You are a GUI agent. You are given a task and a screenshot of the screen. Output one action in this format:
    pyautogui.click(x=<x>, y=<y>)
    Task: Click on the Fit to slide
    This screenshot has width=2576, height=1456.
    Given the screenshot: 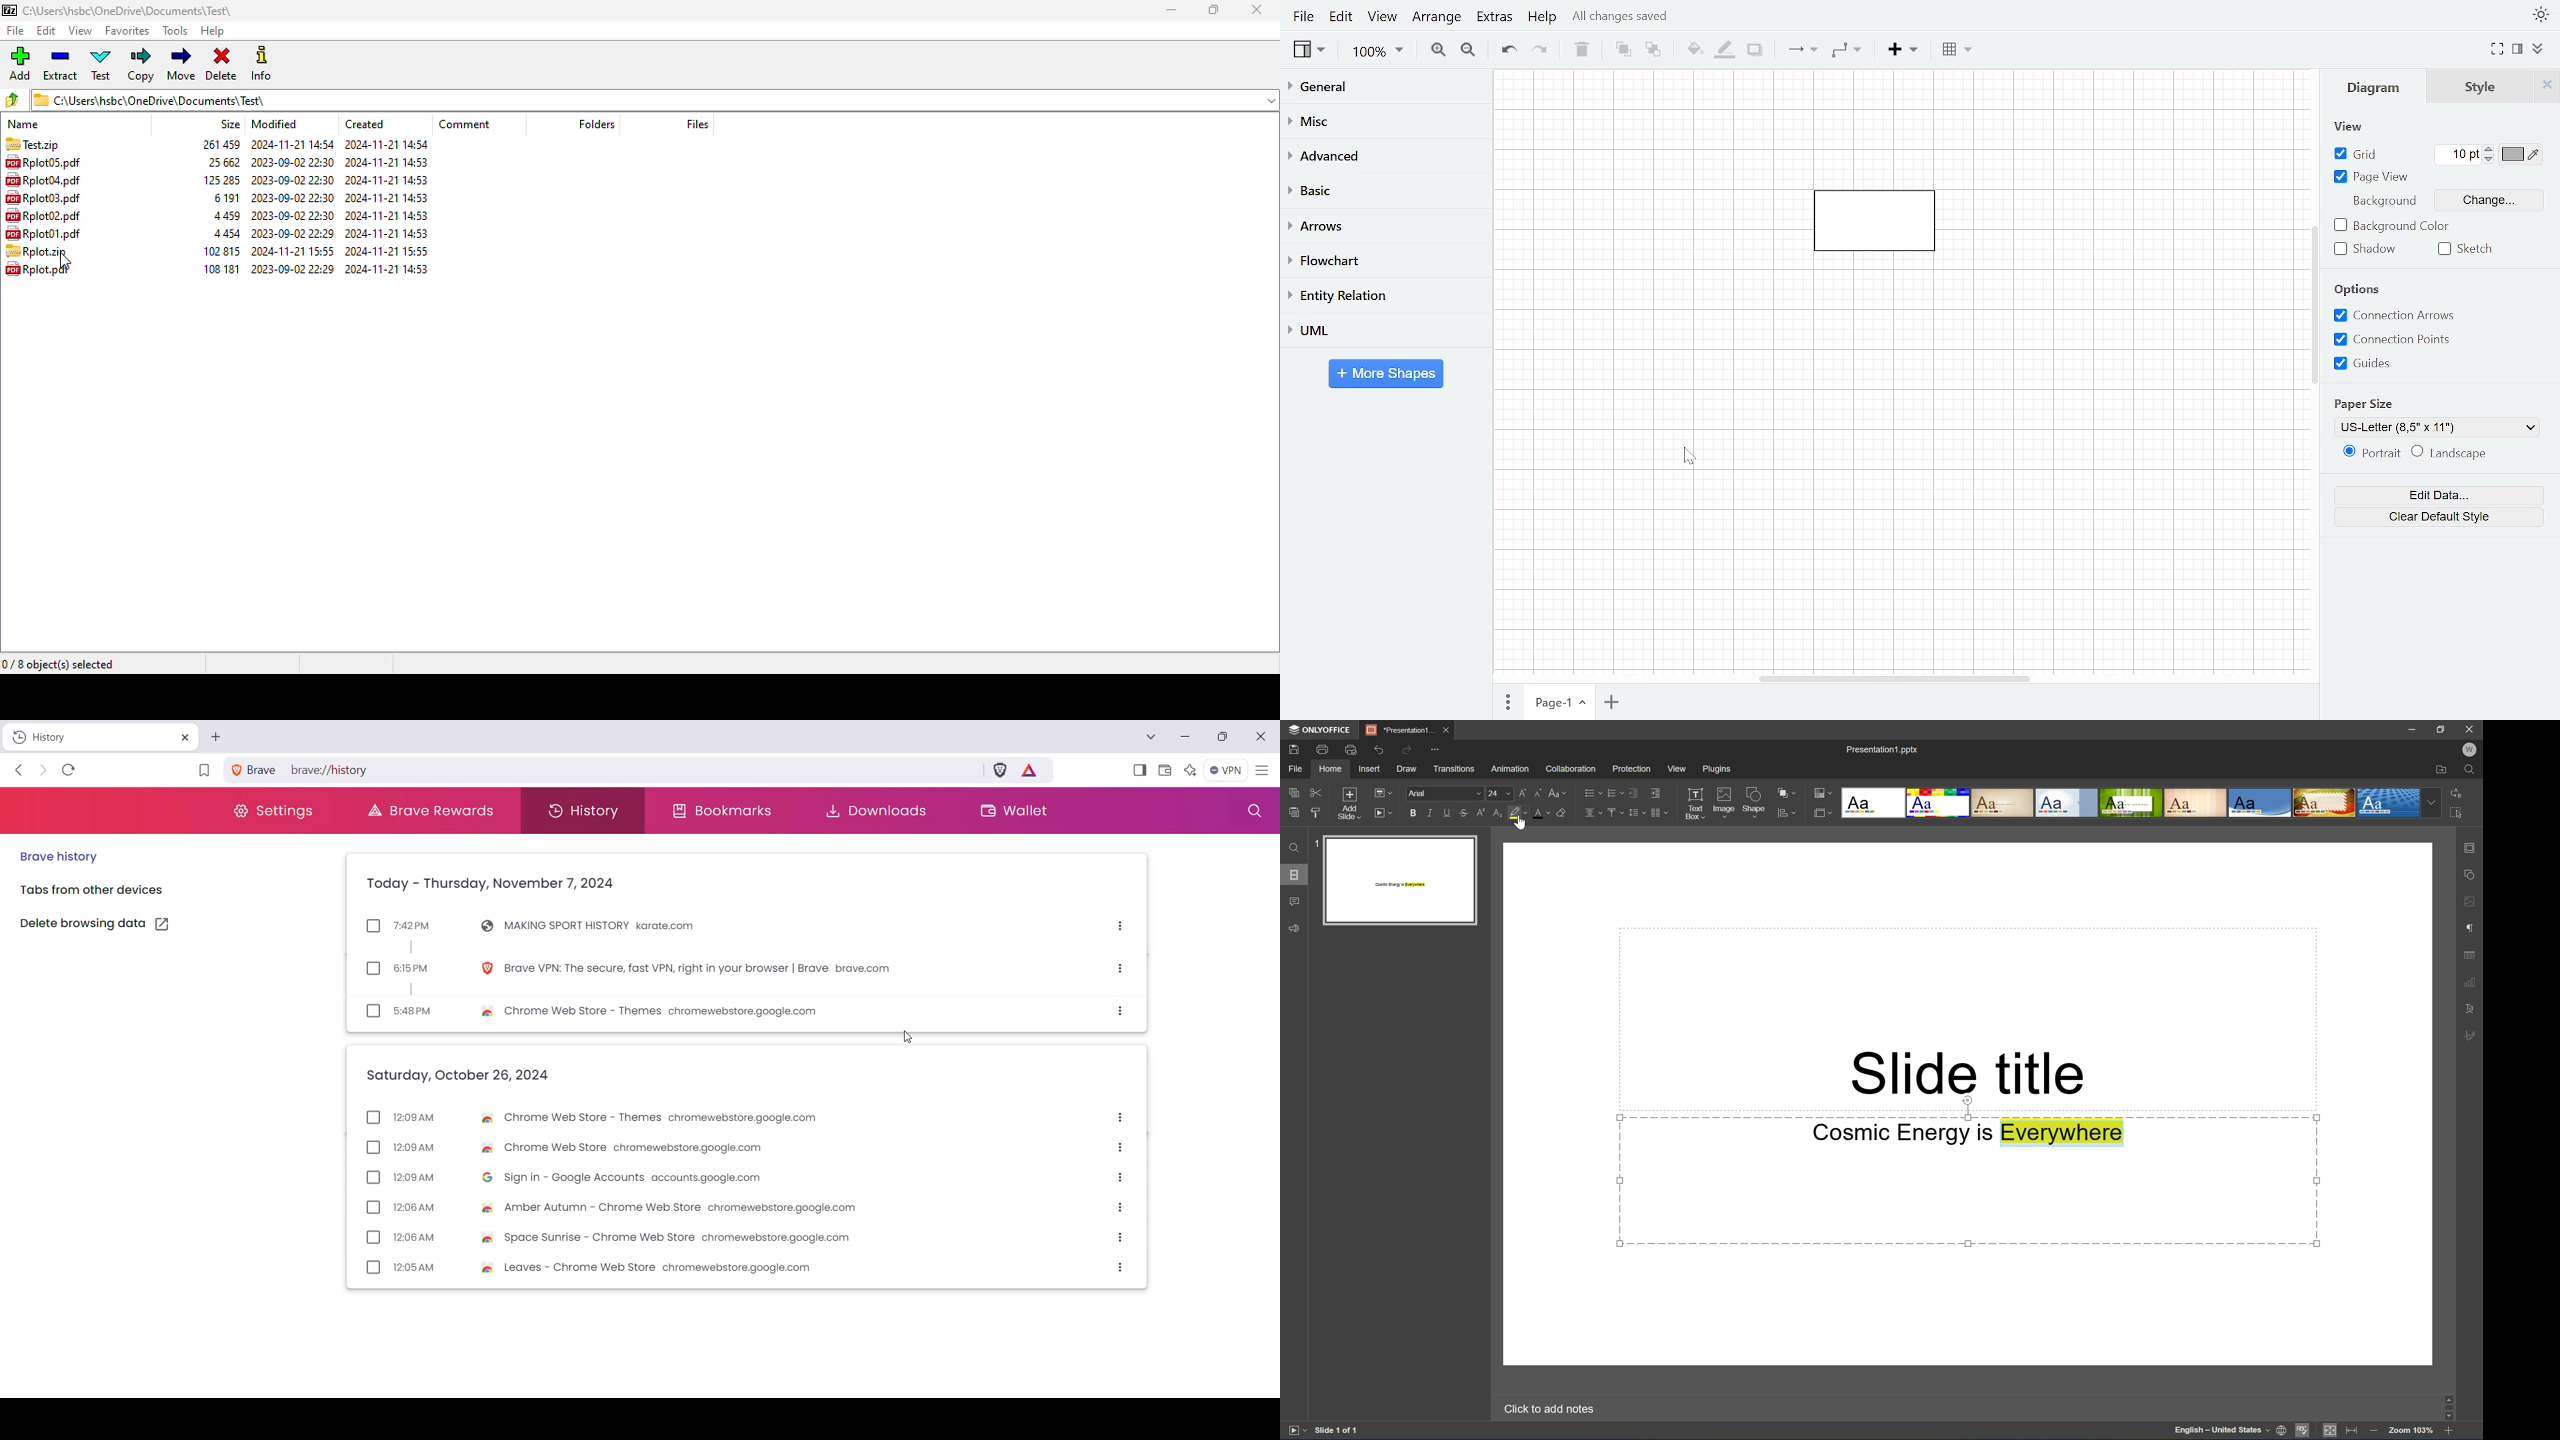 What is the action you would take?
    pyautogui.click(x=2330, y=1432)
    